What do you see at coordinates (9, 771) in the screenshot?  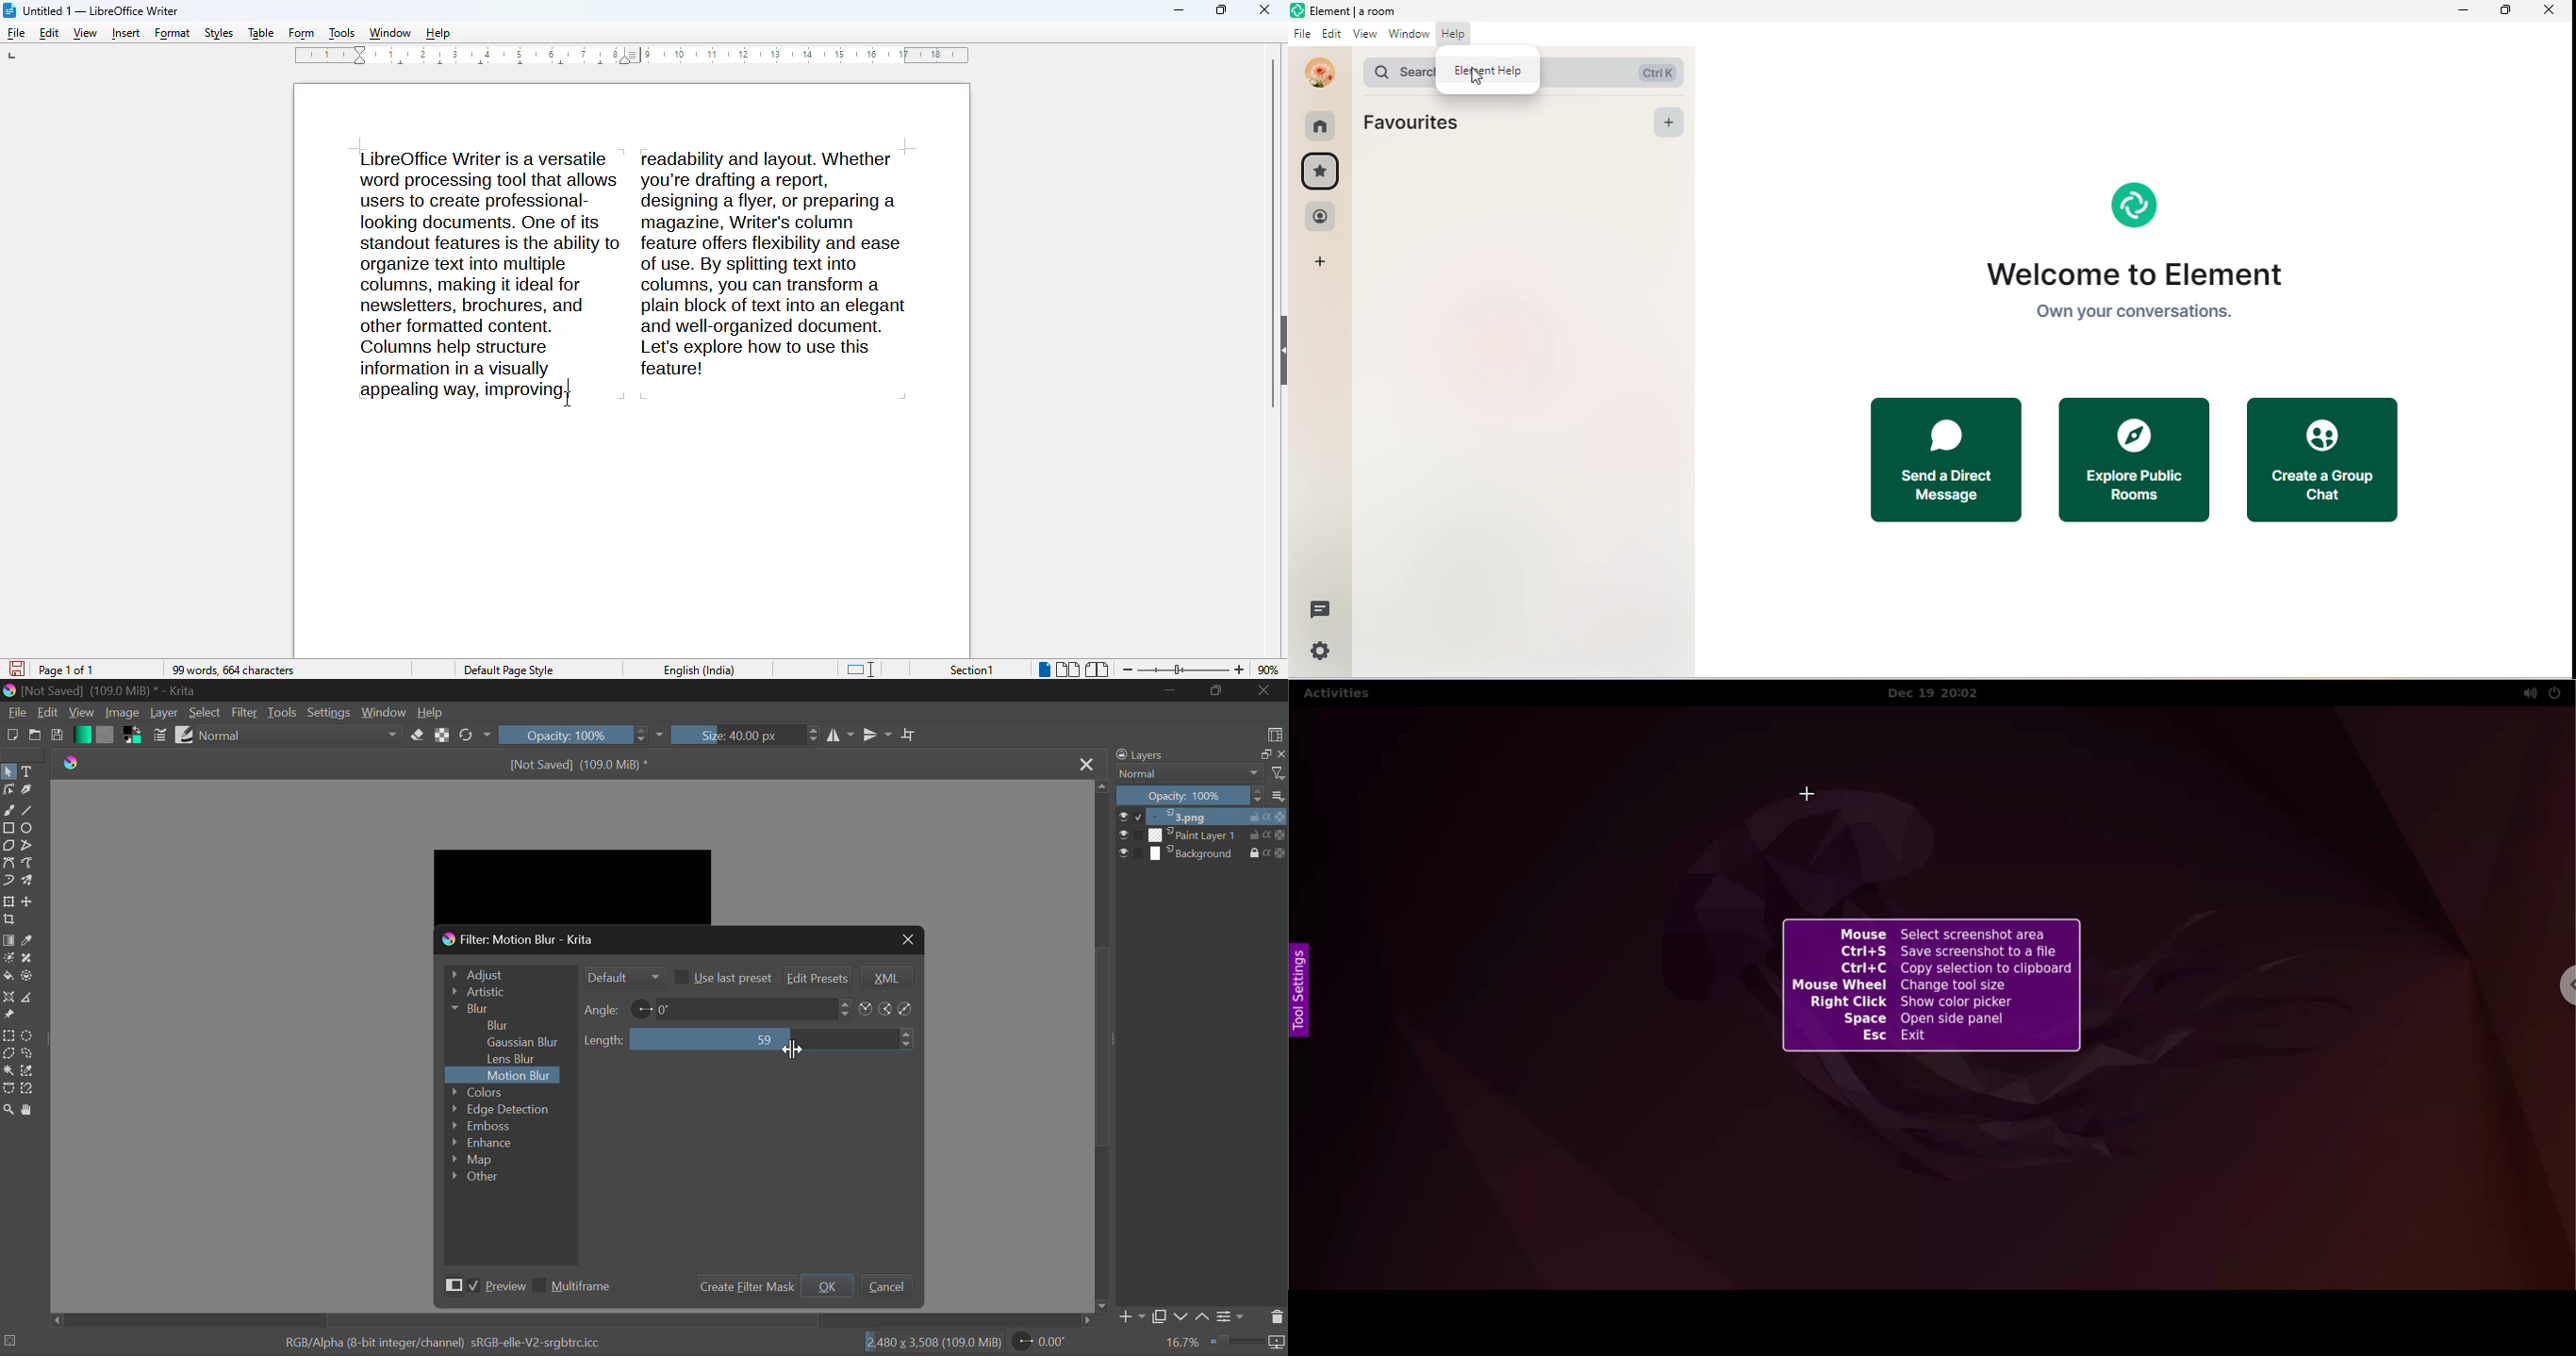 I see `Select` at bounding box center [9, 771].